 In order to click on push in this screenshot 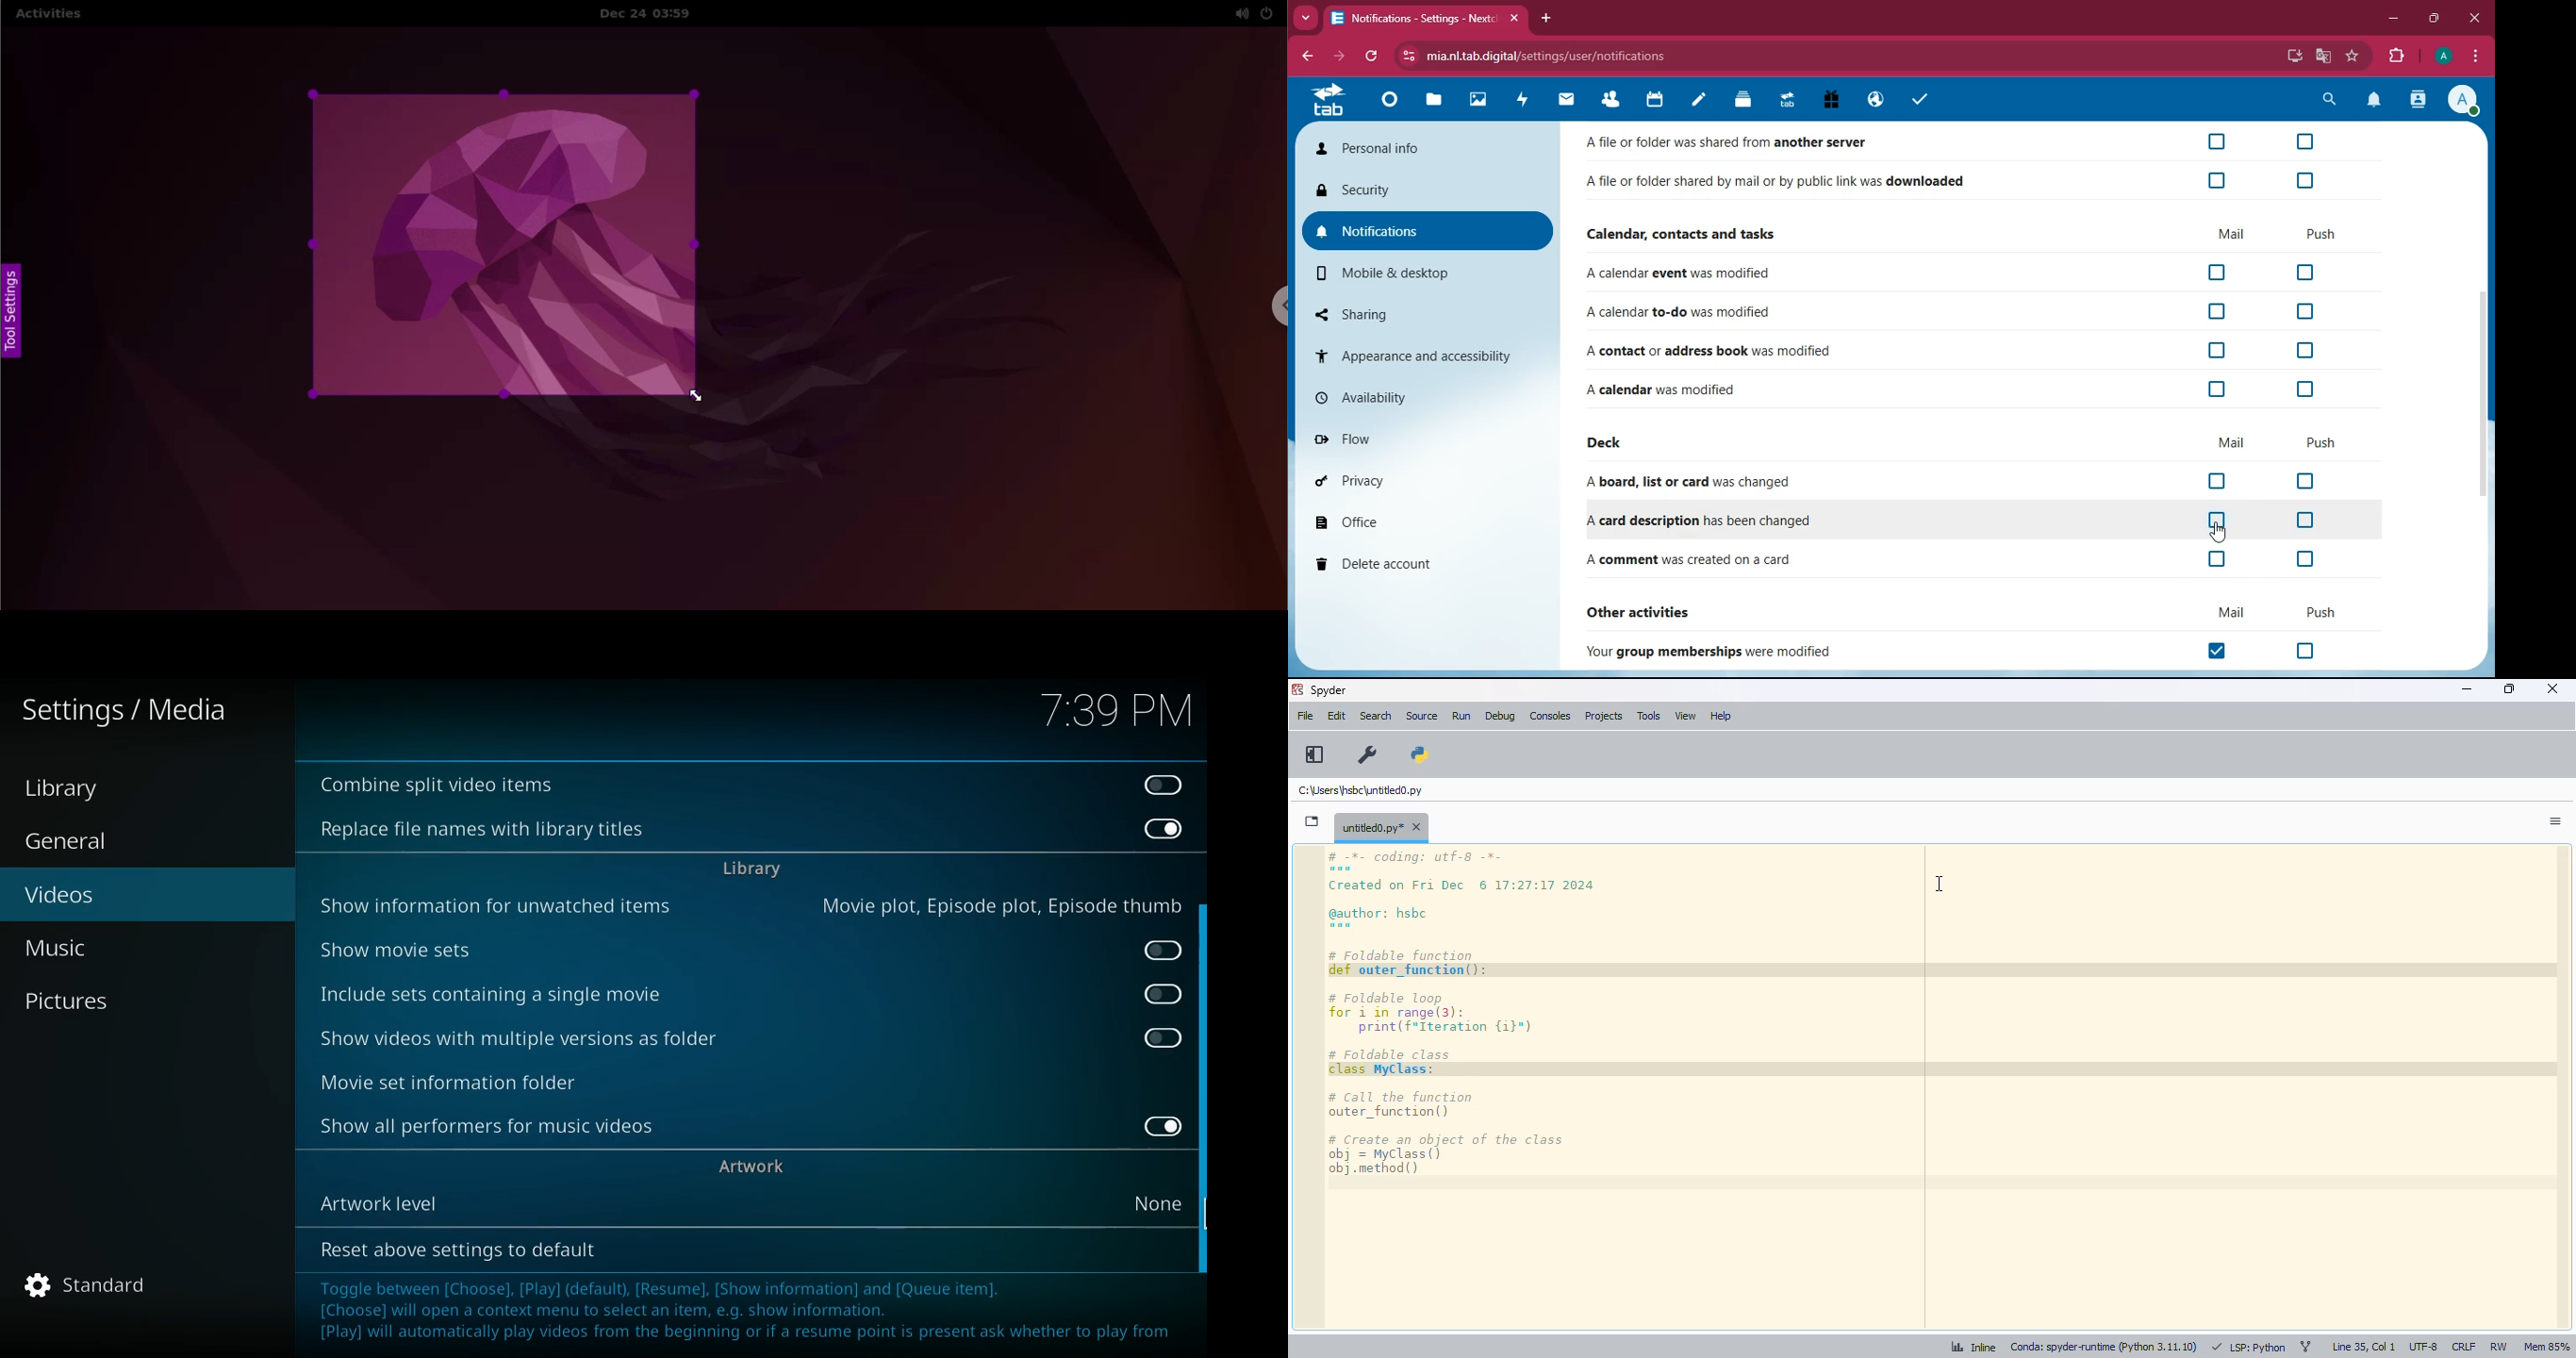, I will do `click(2316, 611)`.